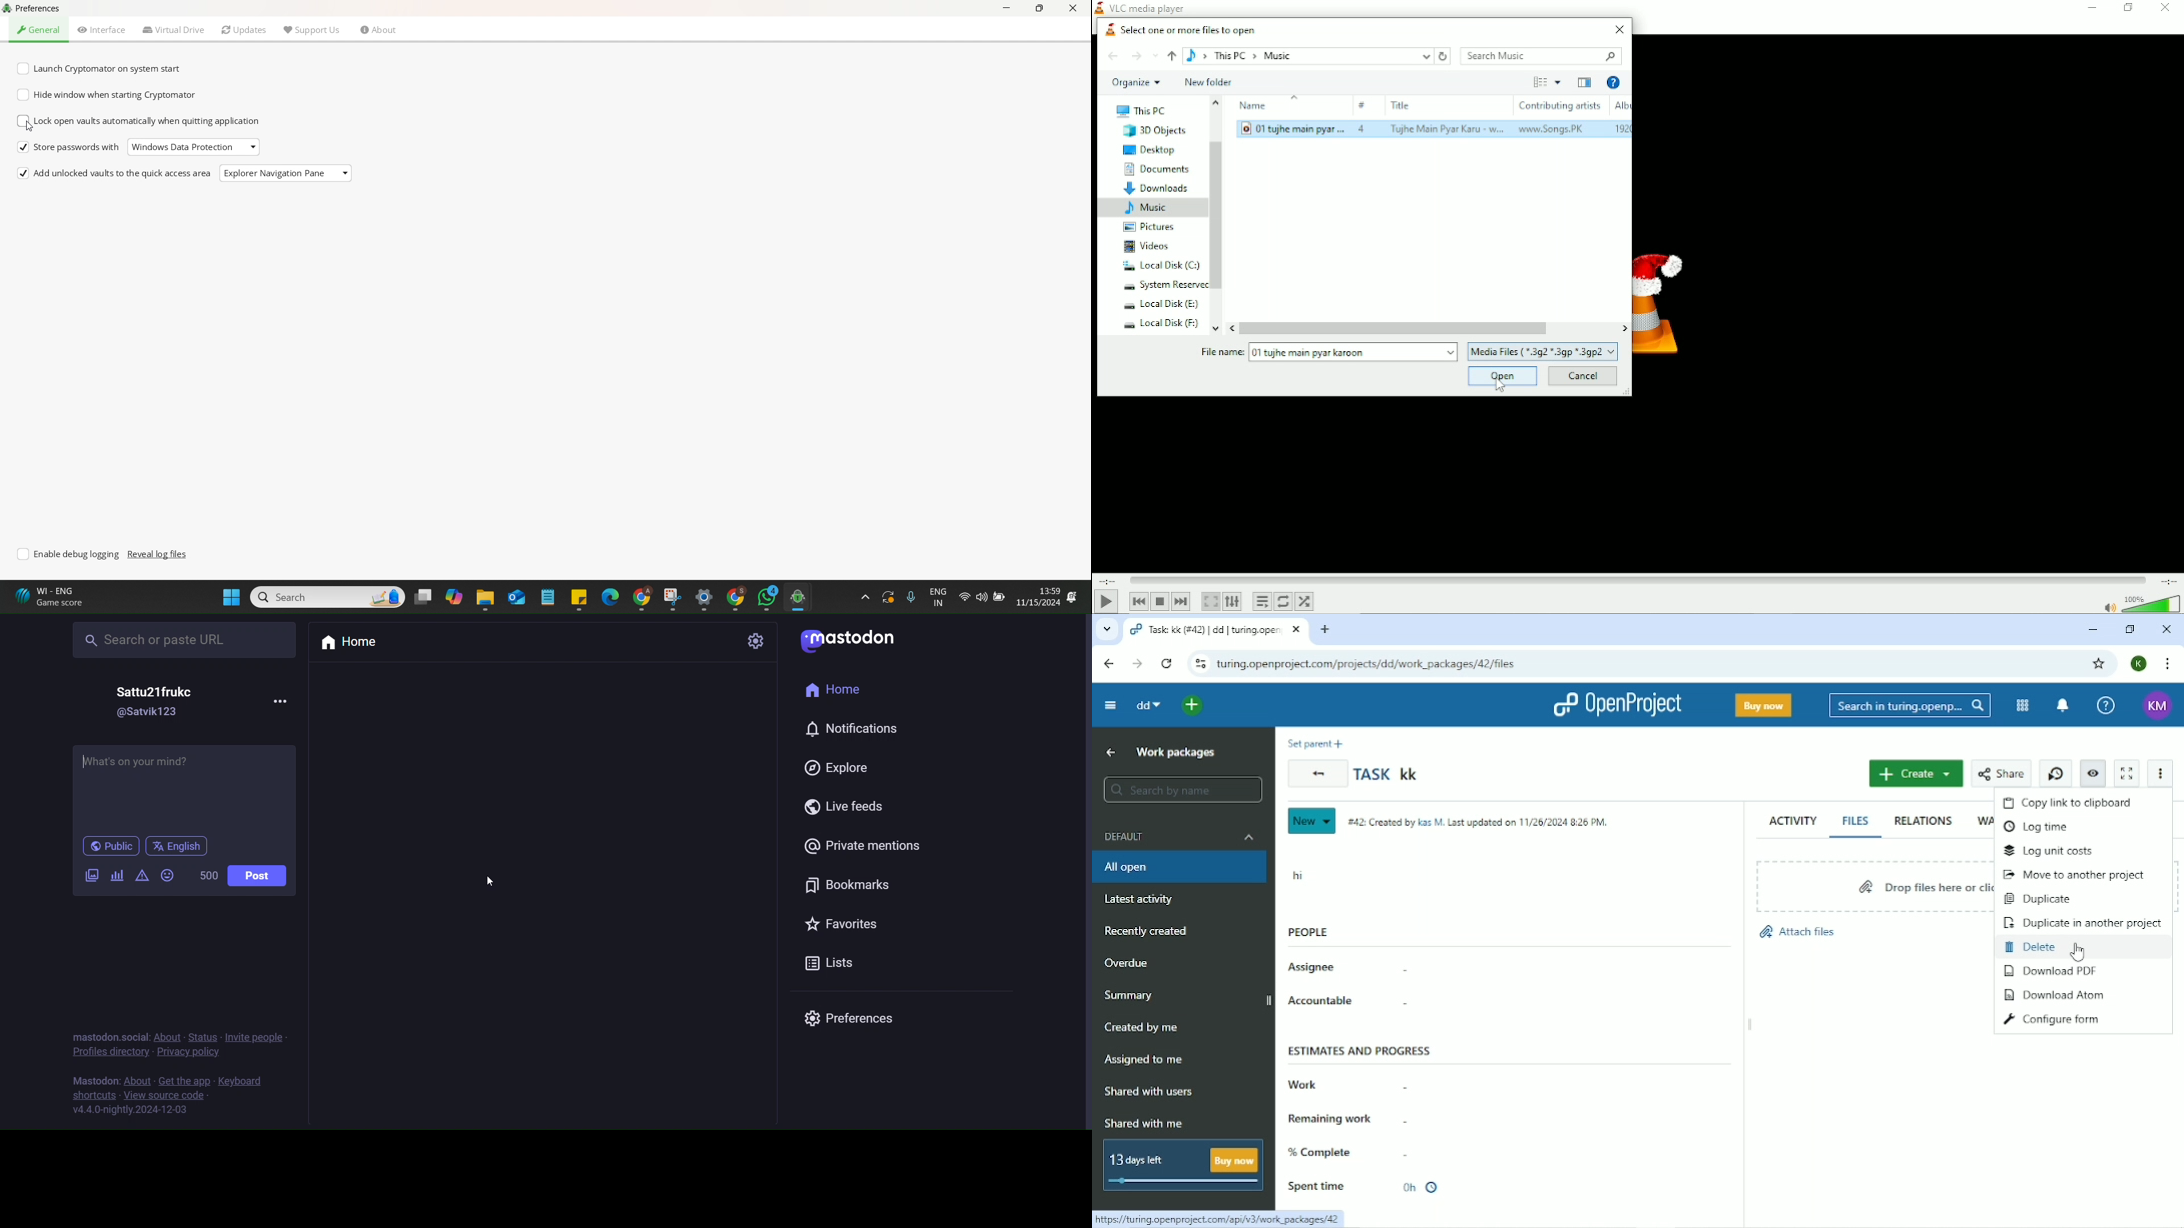 Image resolution: width=2184 pixels, height=1232 pixels. I want to click on public, so click(106, 845).